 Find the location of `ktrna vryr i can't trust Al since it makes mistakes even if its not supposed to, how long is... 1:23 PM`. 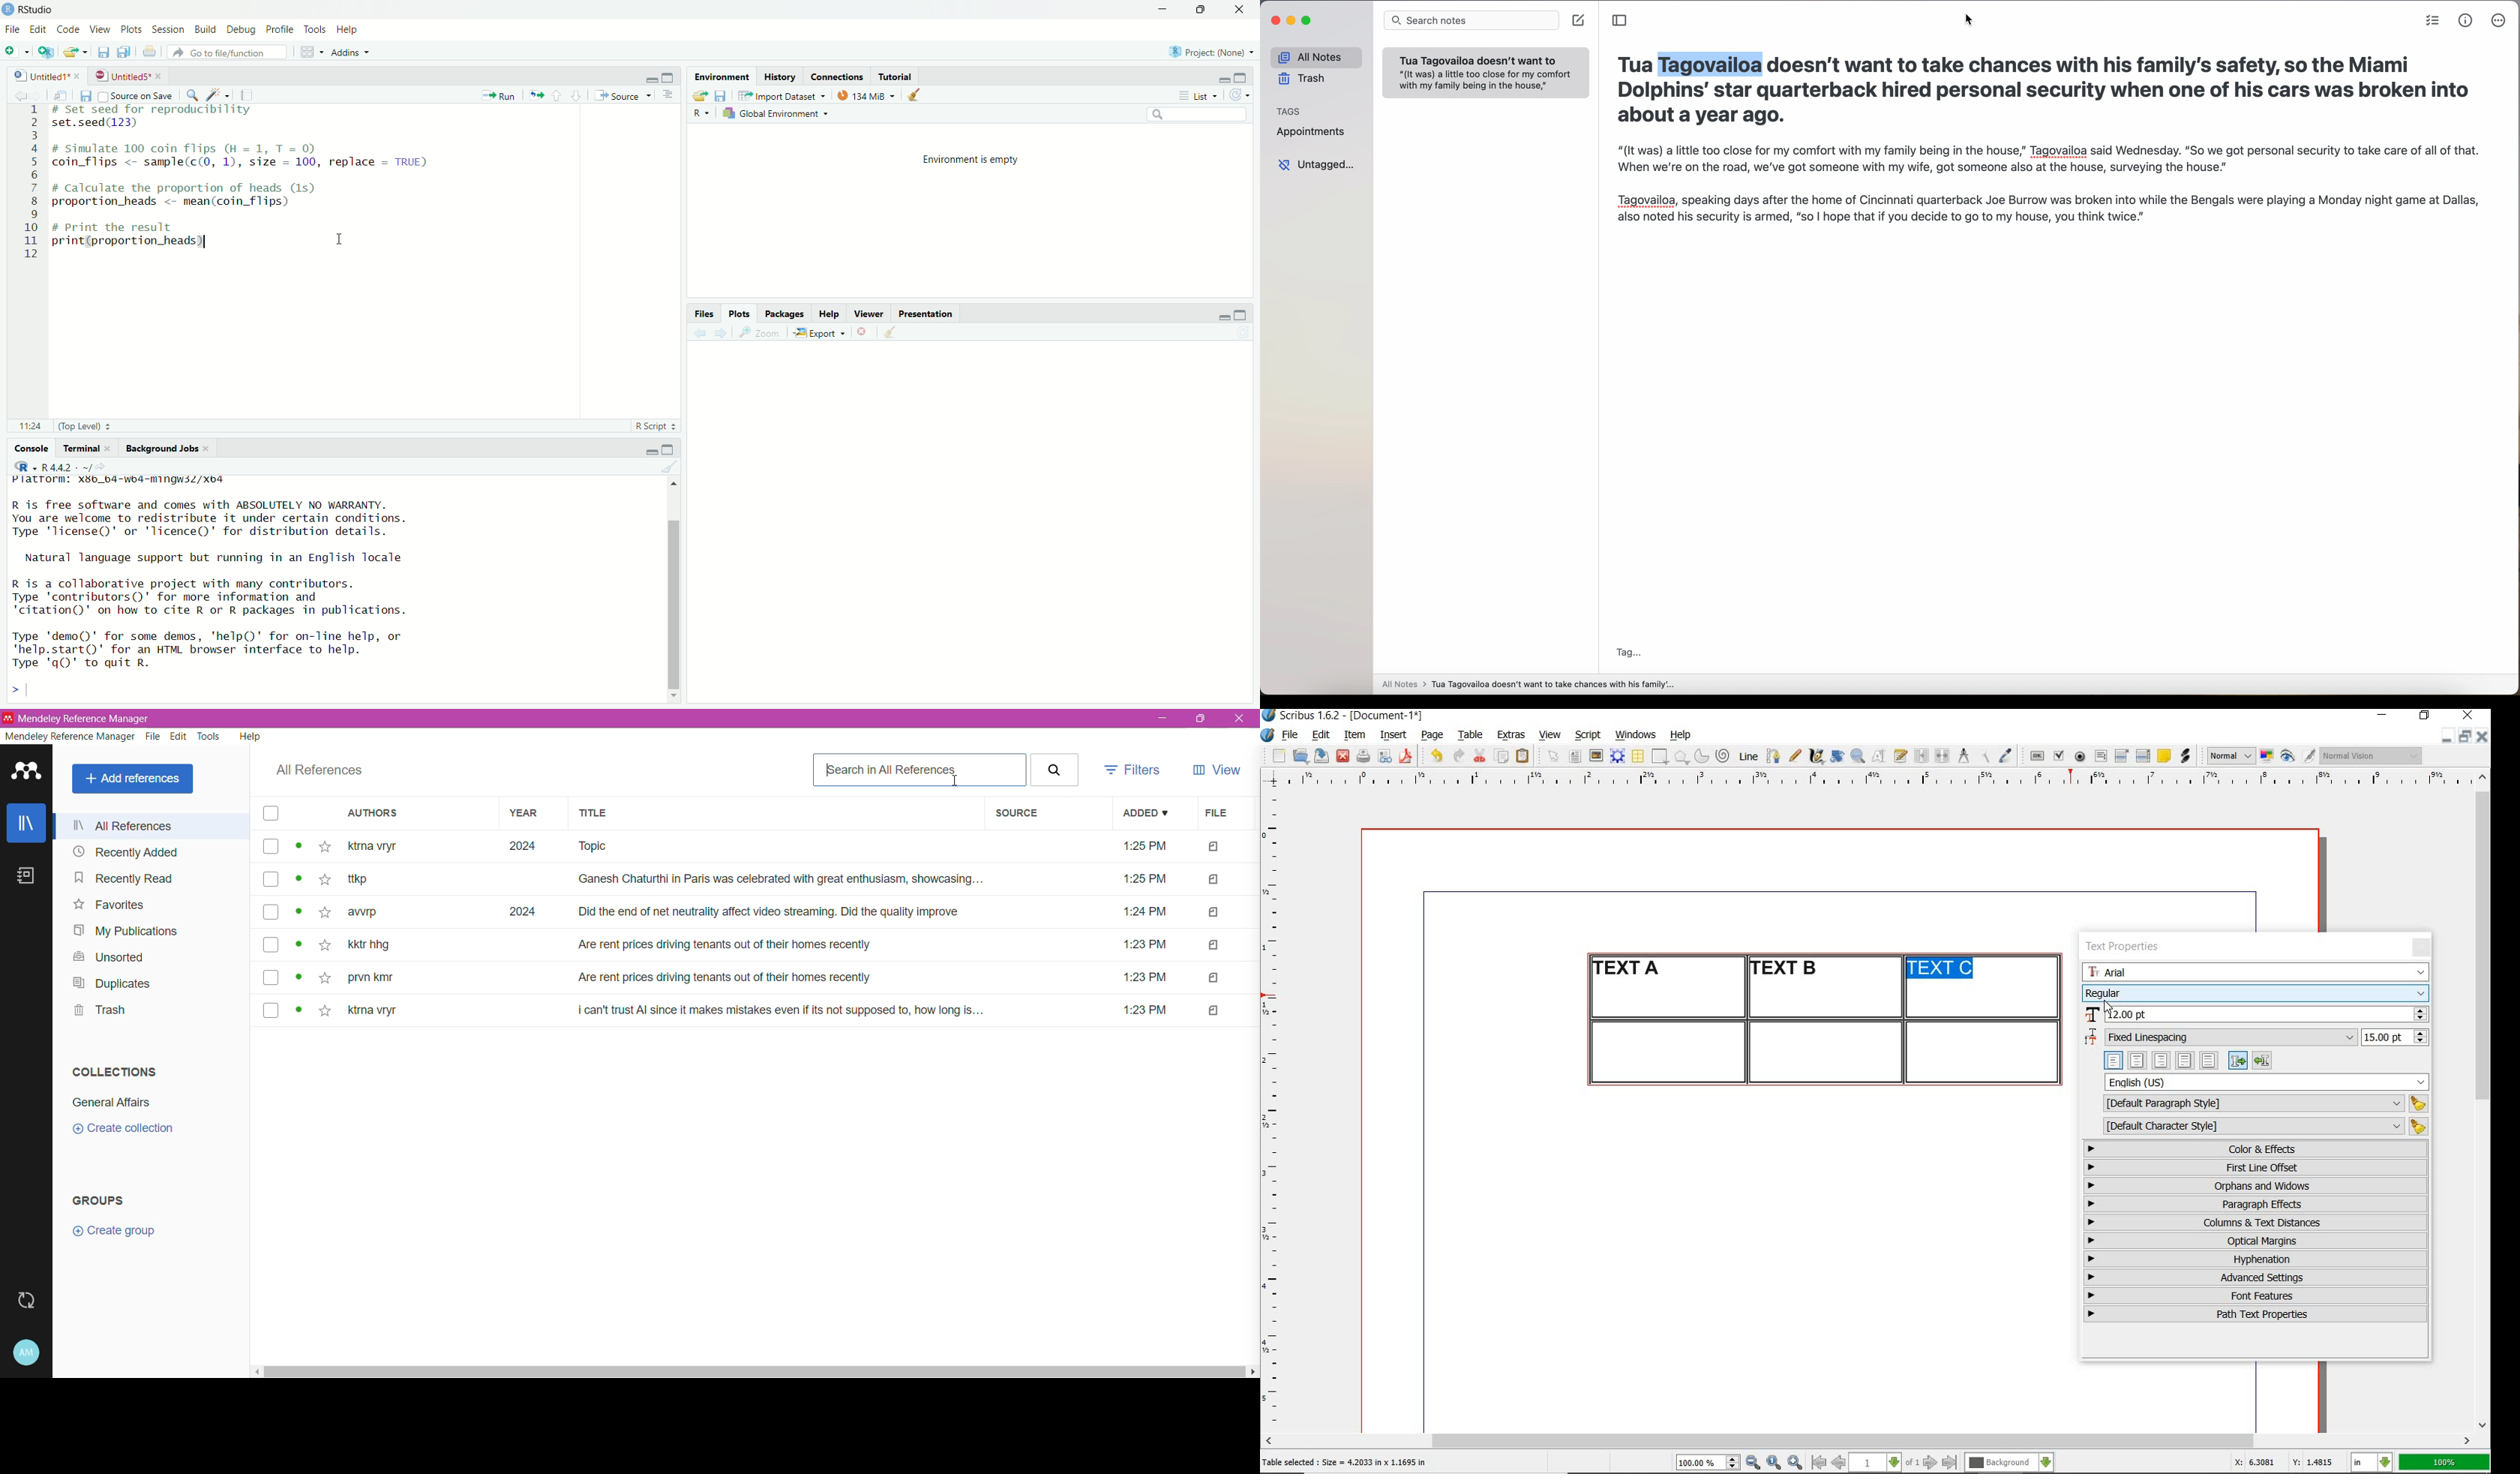

ktrna vryr i can't trust Al since it makes mistakes even if its not supposed to, how long is... 1:23 PM is located at coordinates (761, 1011).